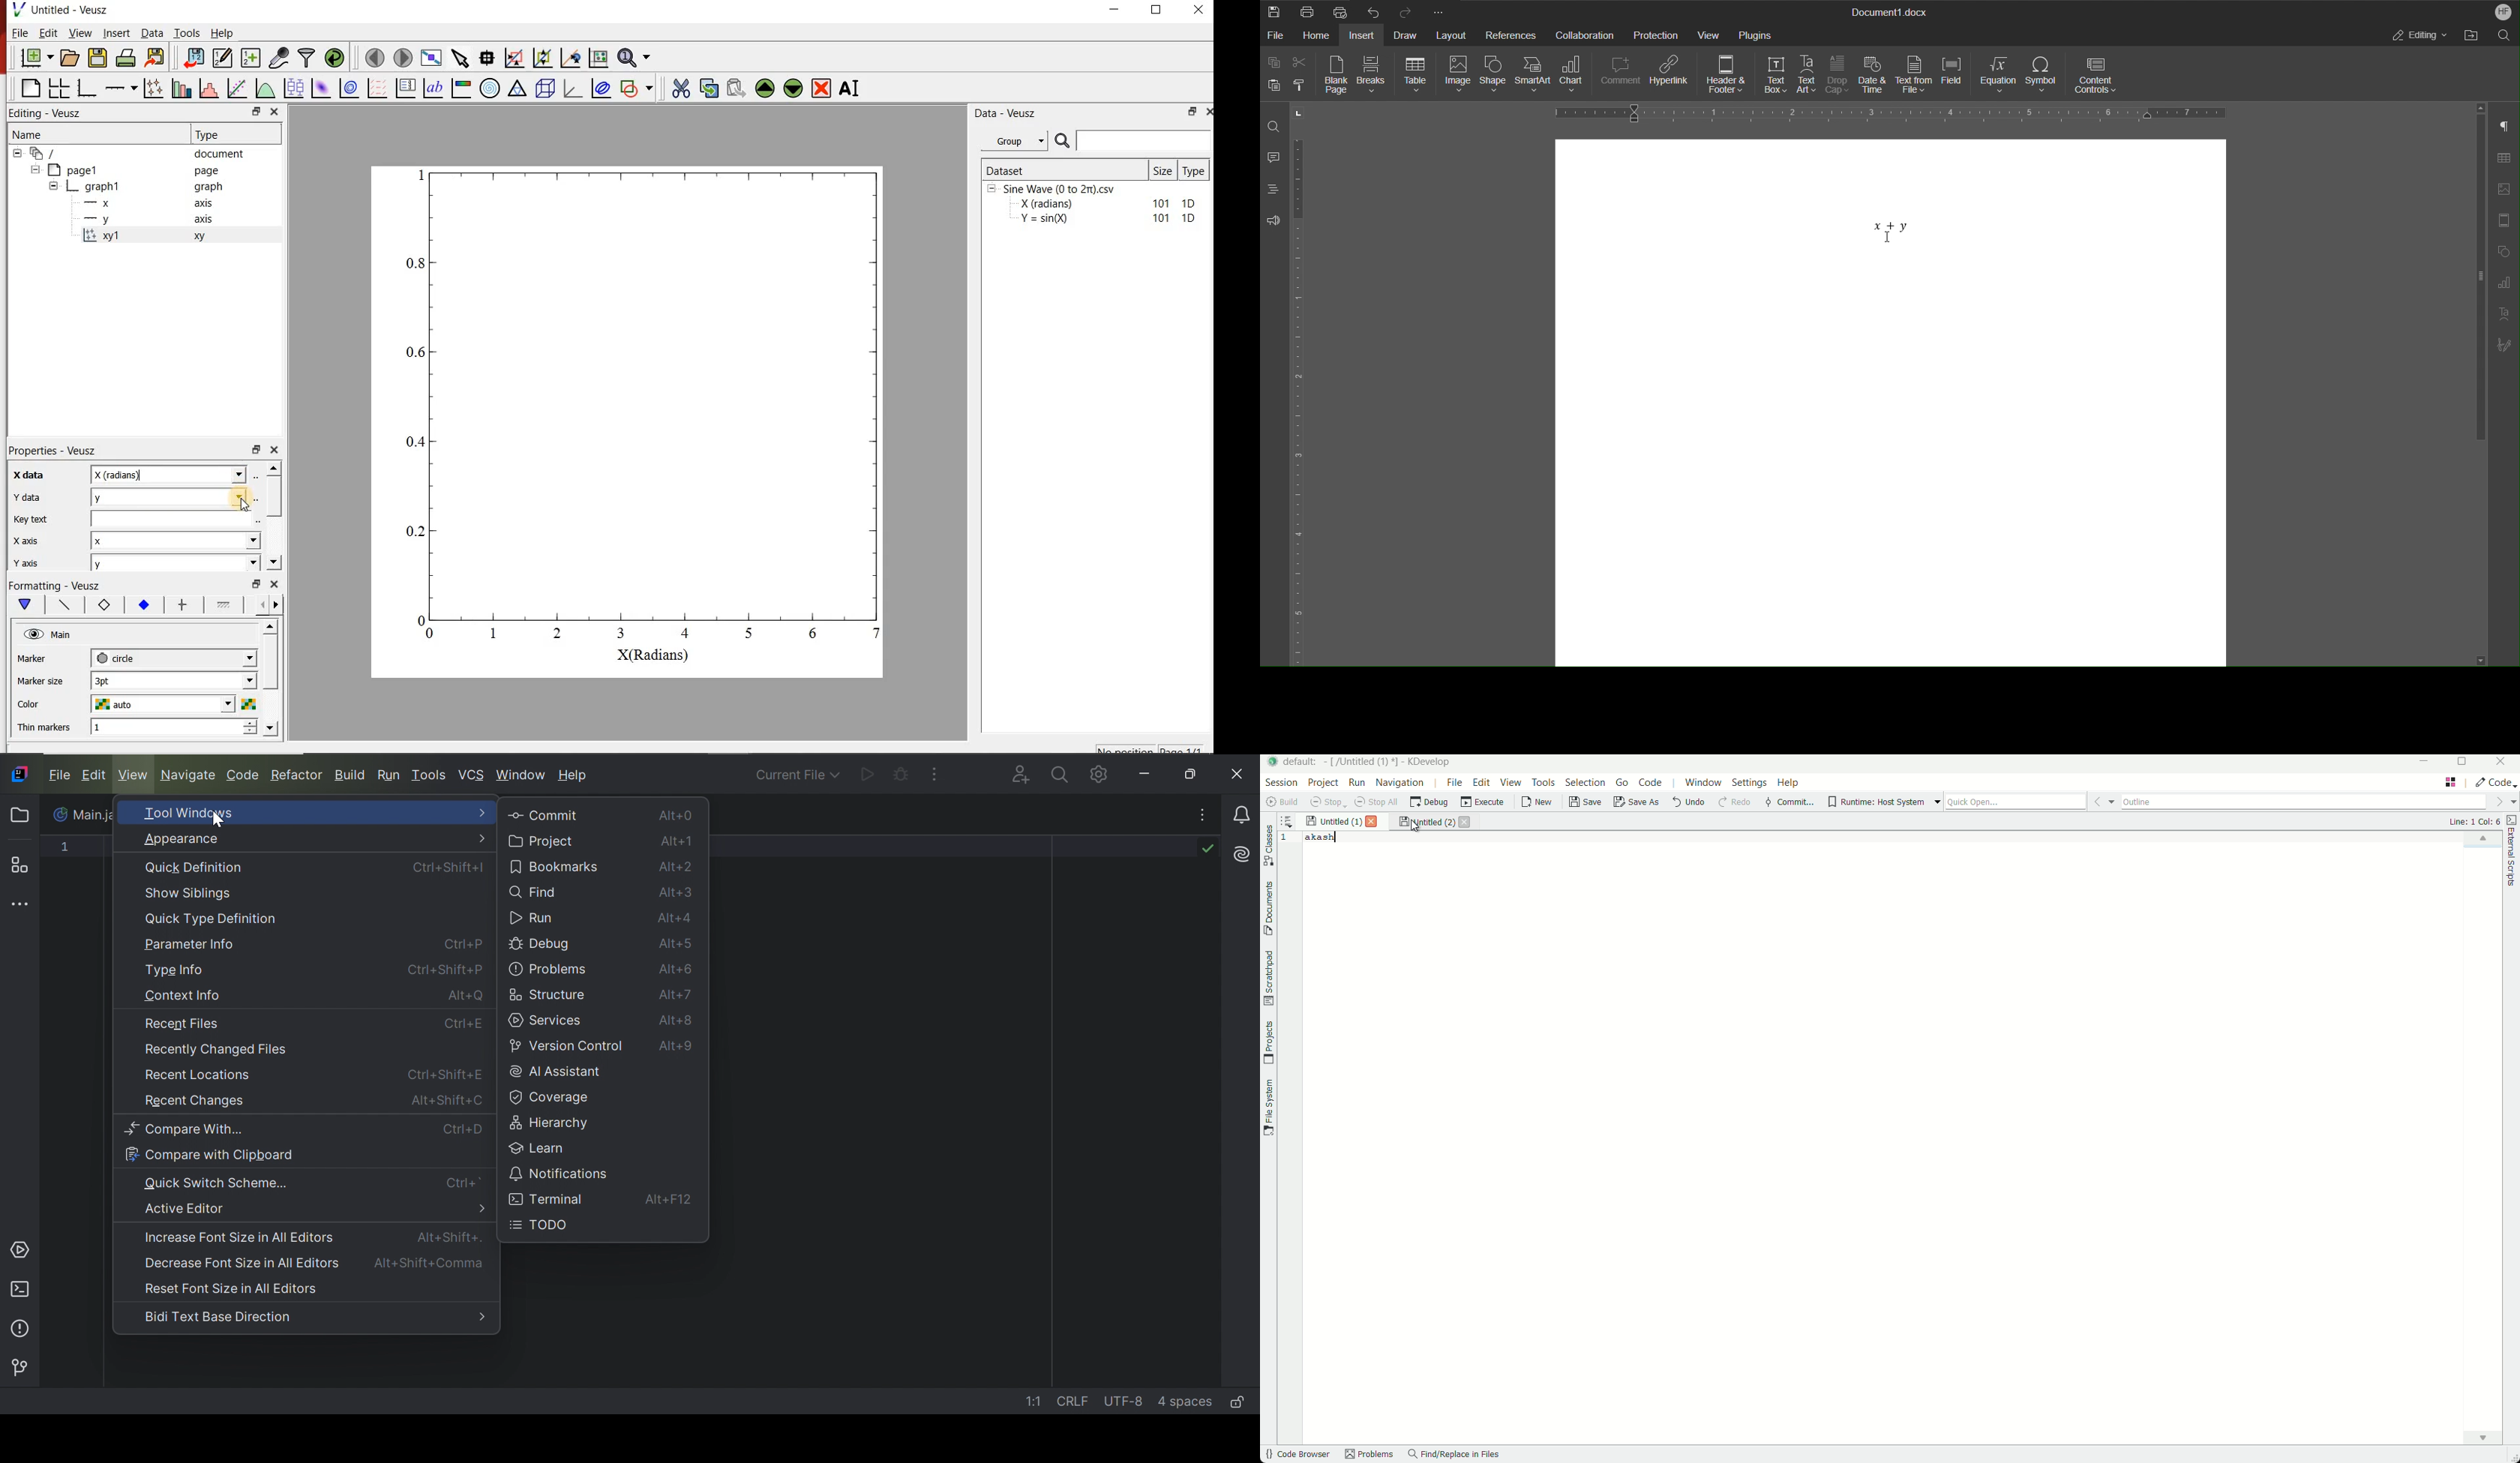 The image size is (2520, 1484). I want to click on Logo, so click(18, 9).